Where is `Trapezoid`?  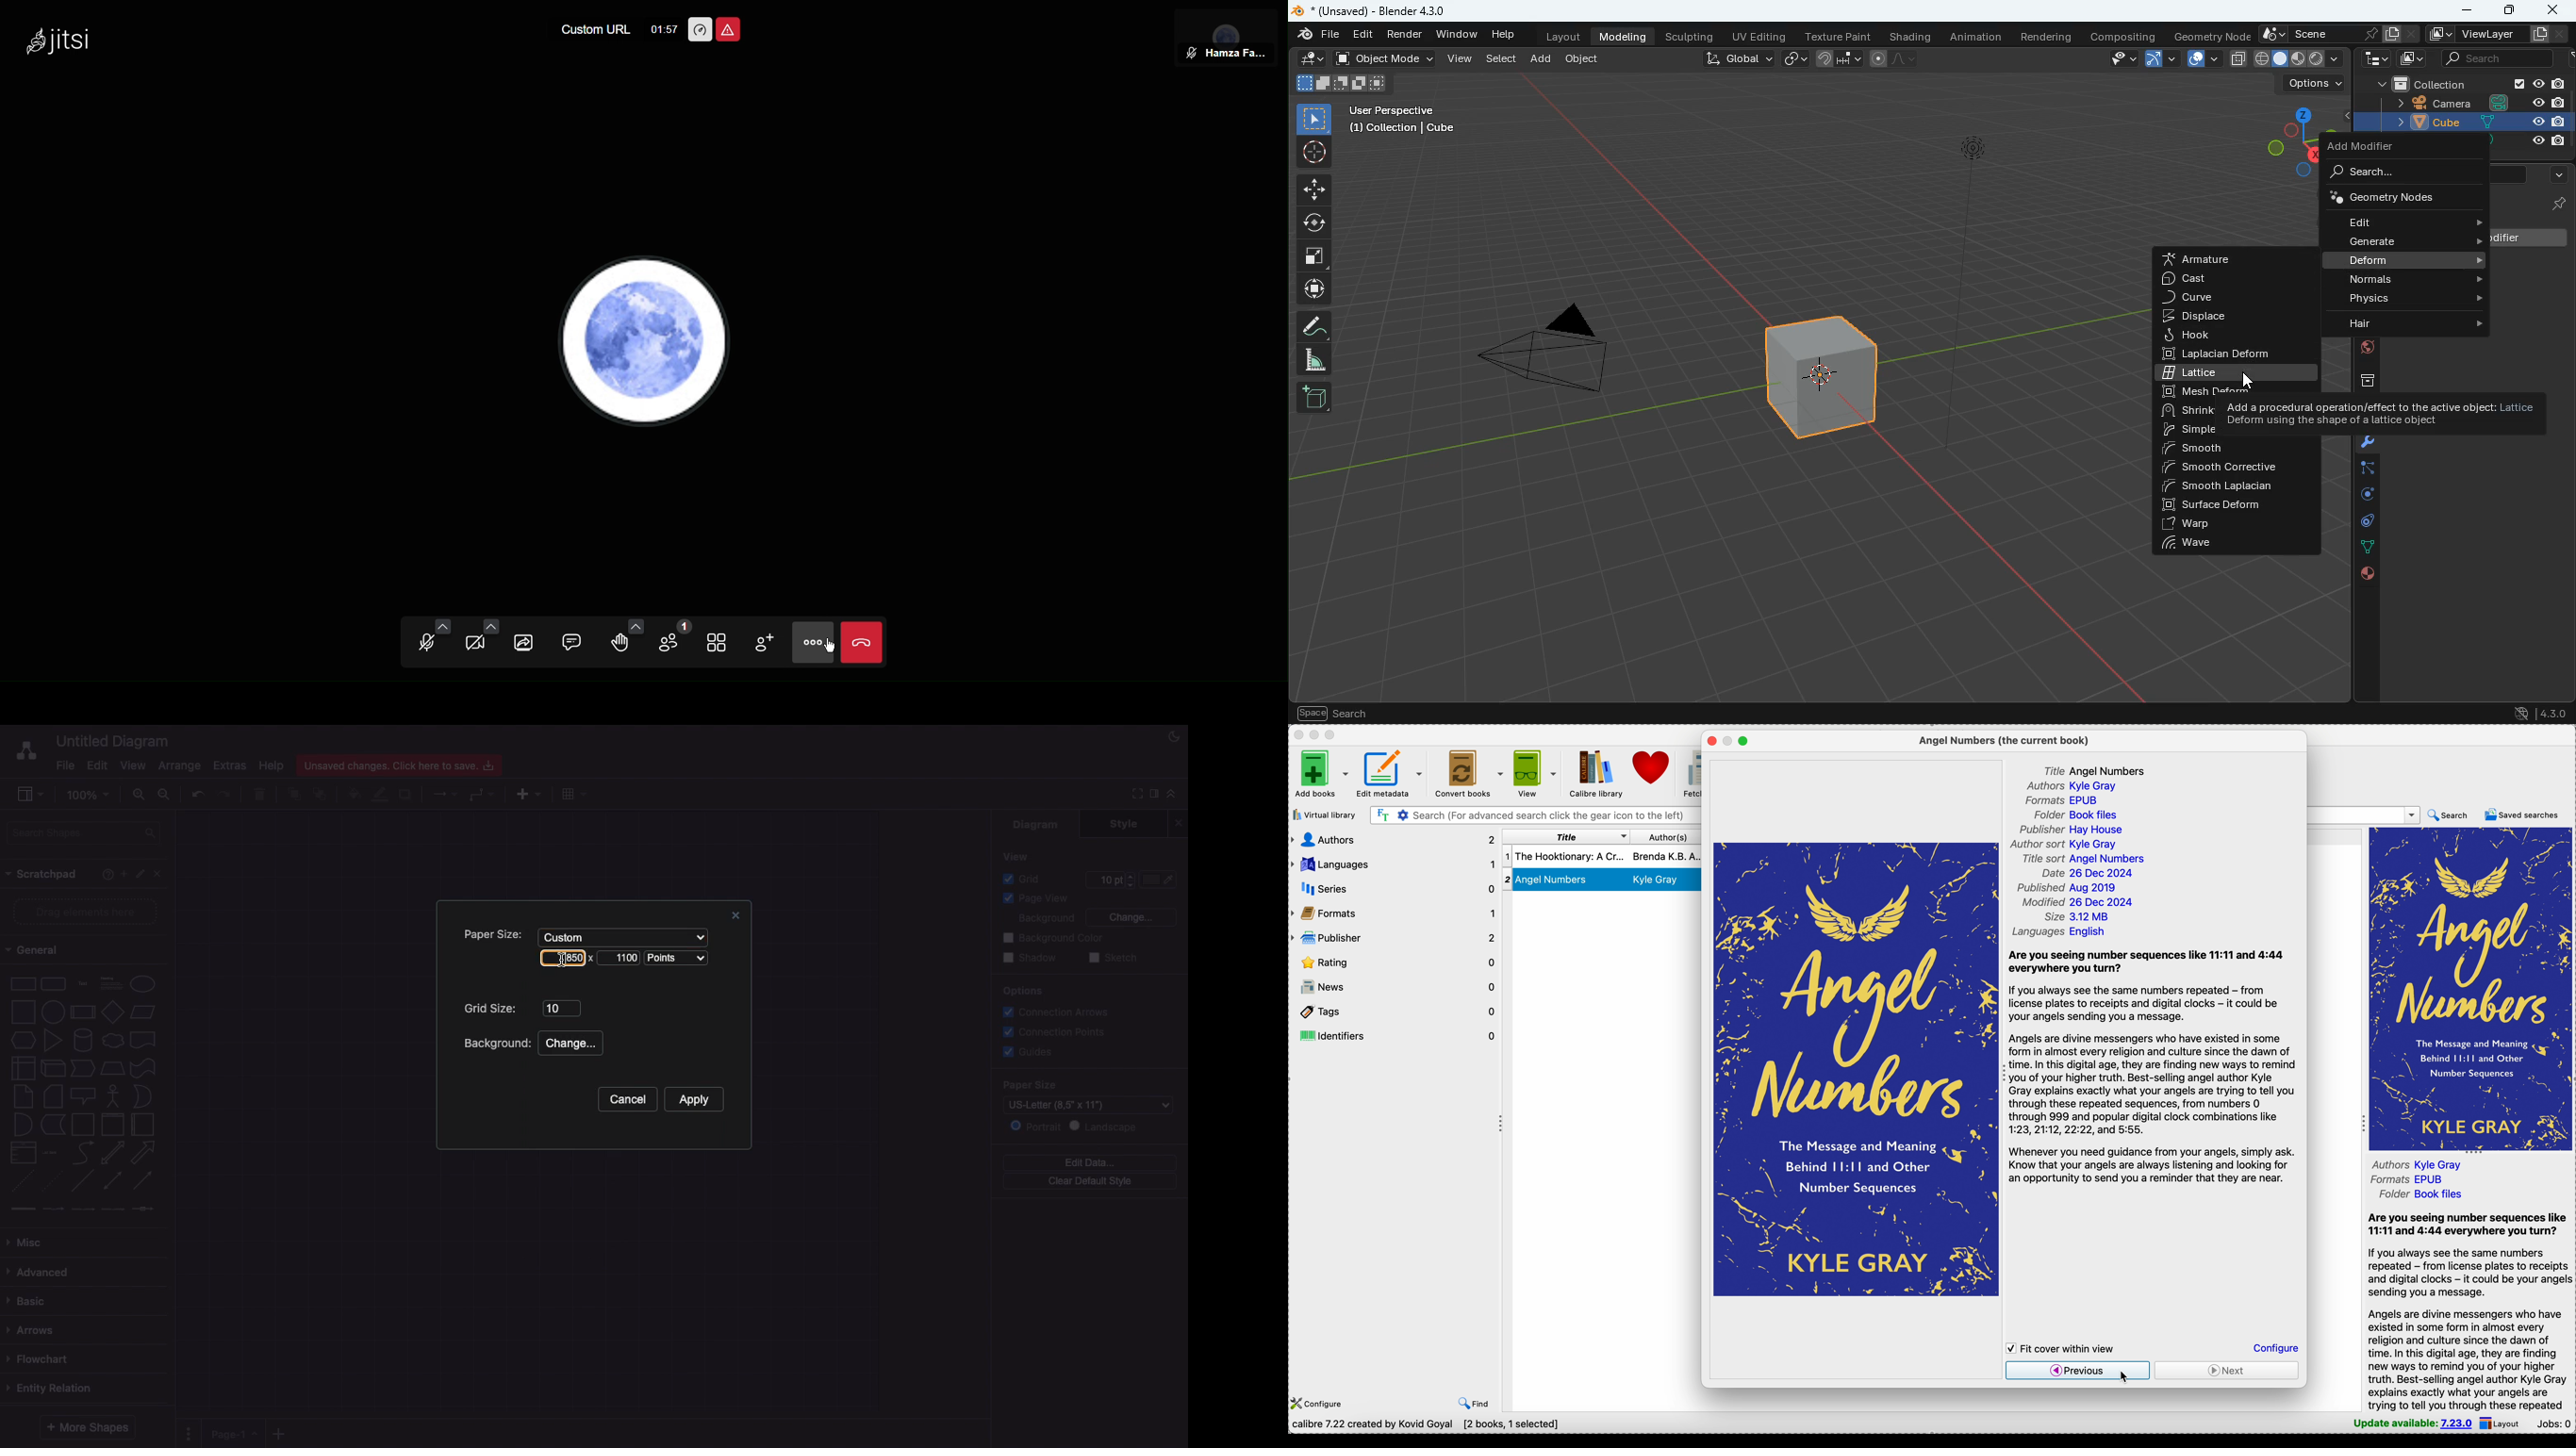
Trapezoid is located at coordinates (111, 1069).